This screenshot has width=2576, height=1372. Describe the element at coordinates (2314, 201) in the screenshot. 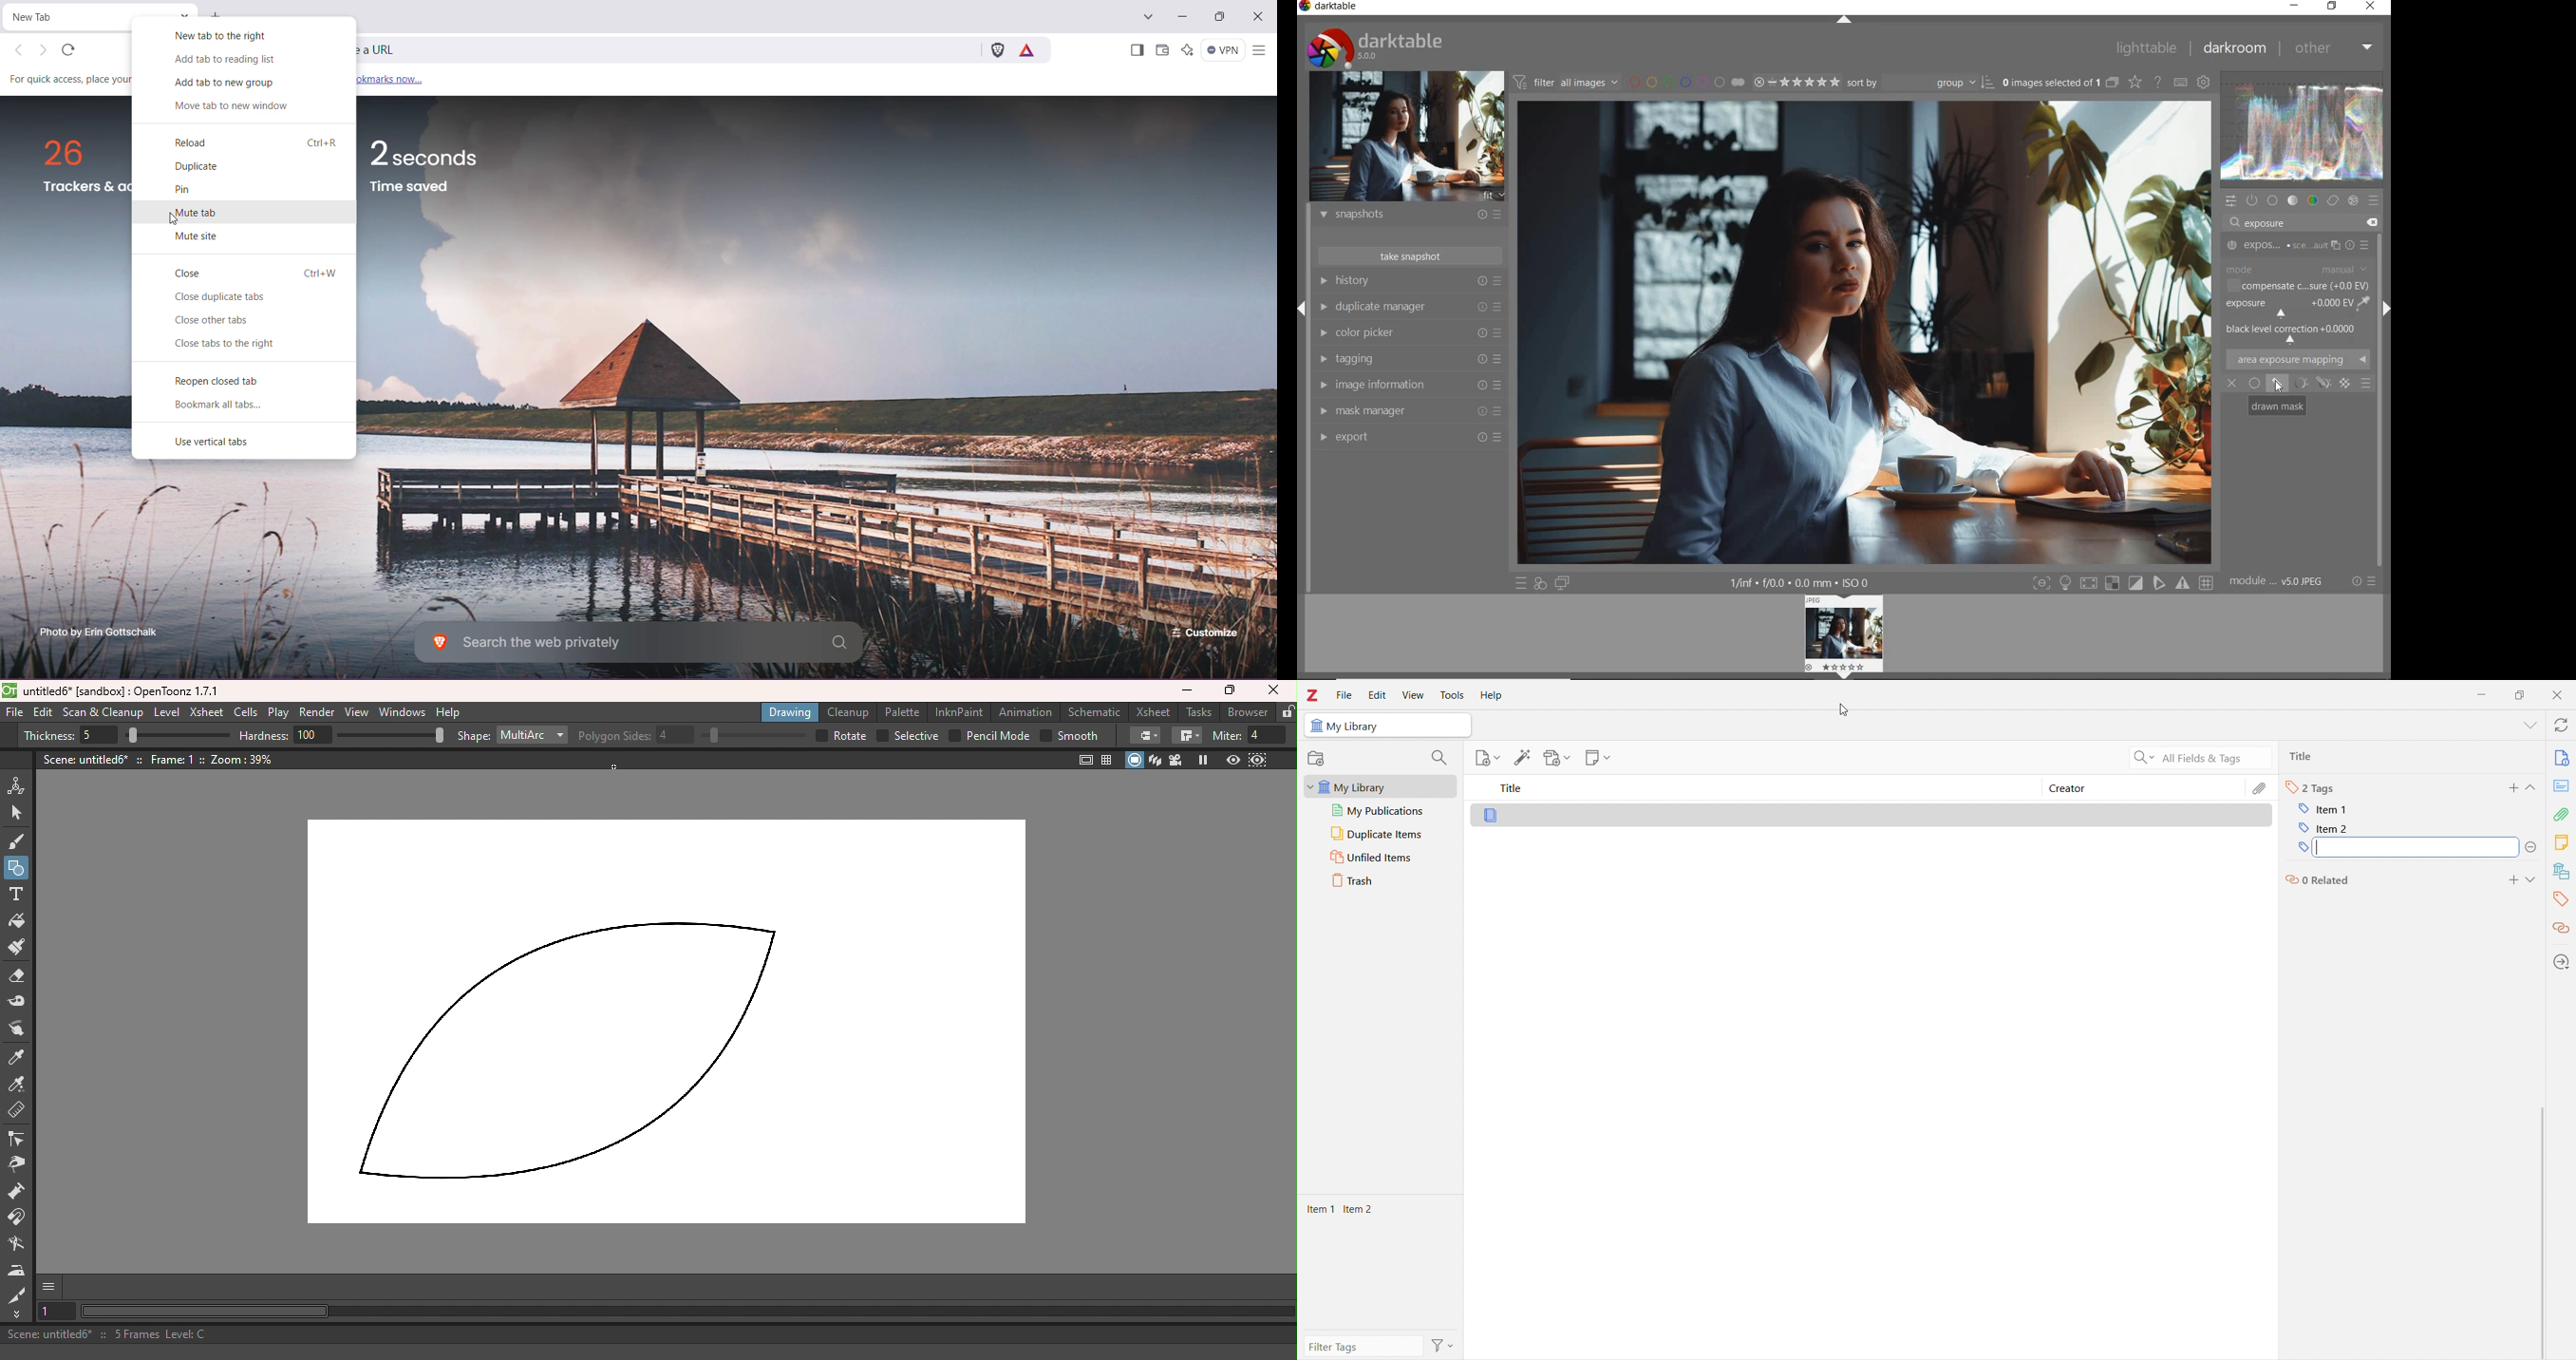

I see `color` at that location.